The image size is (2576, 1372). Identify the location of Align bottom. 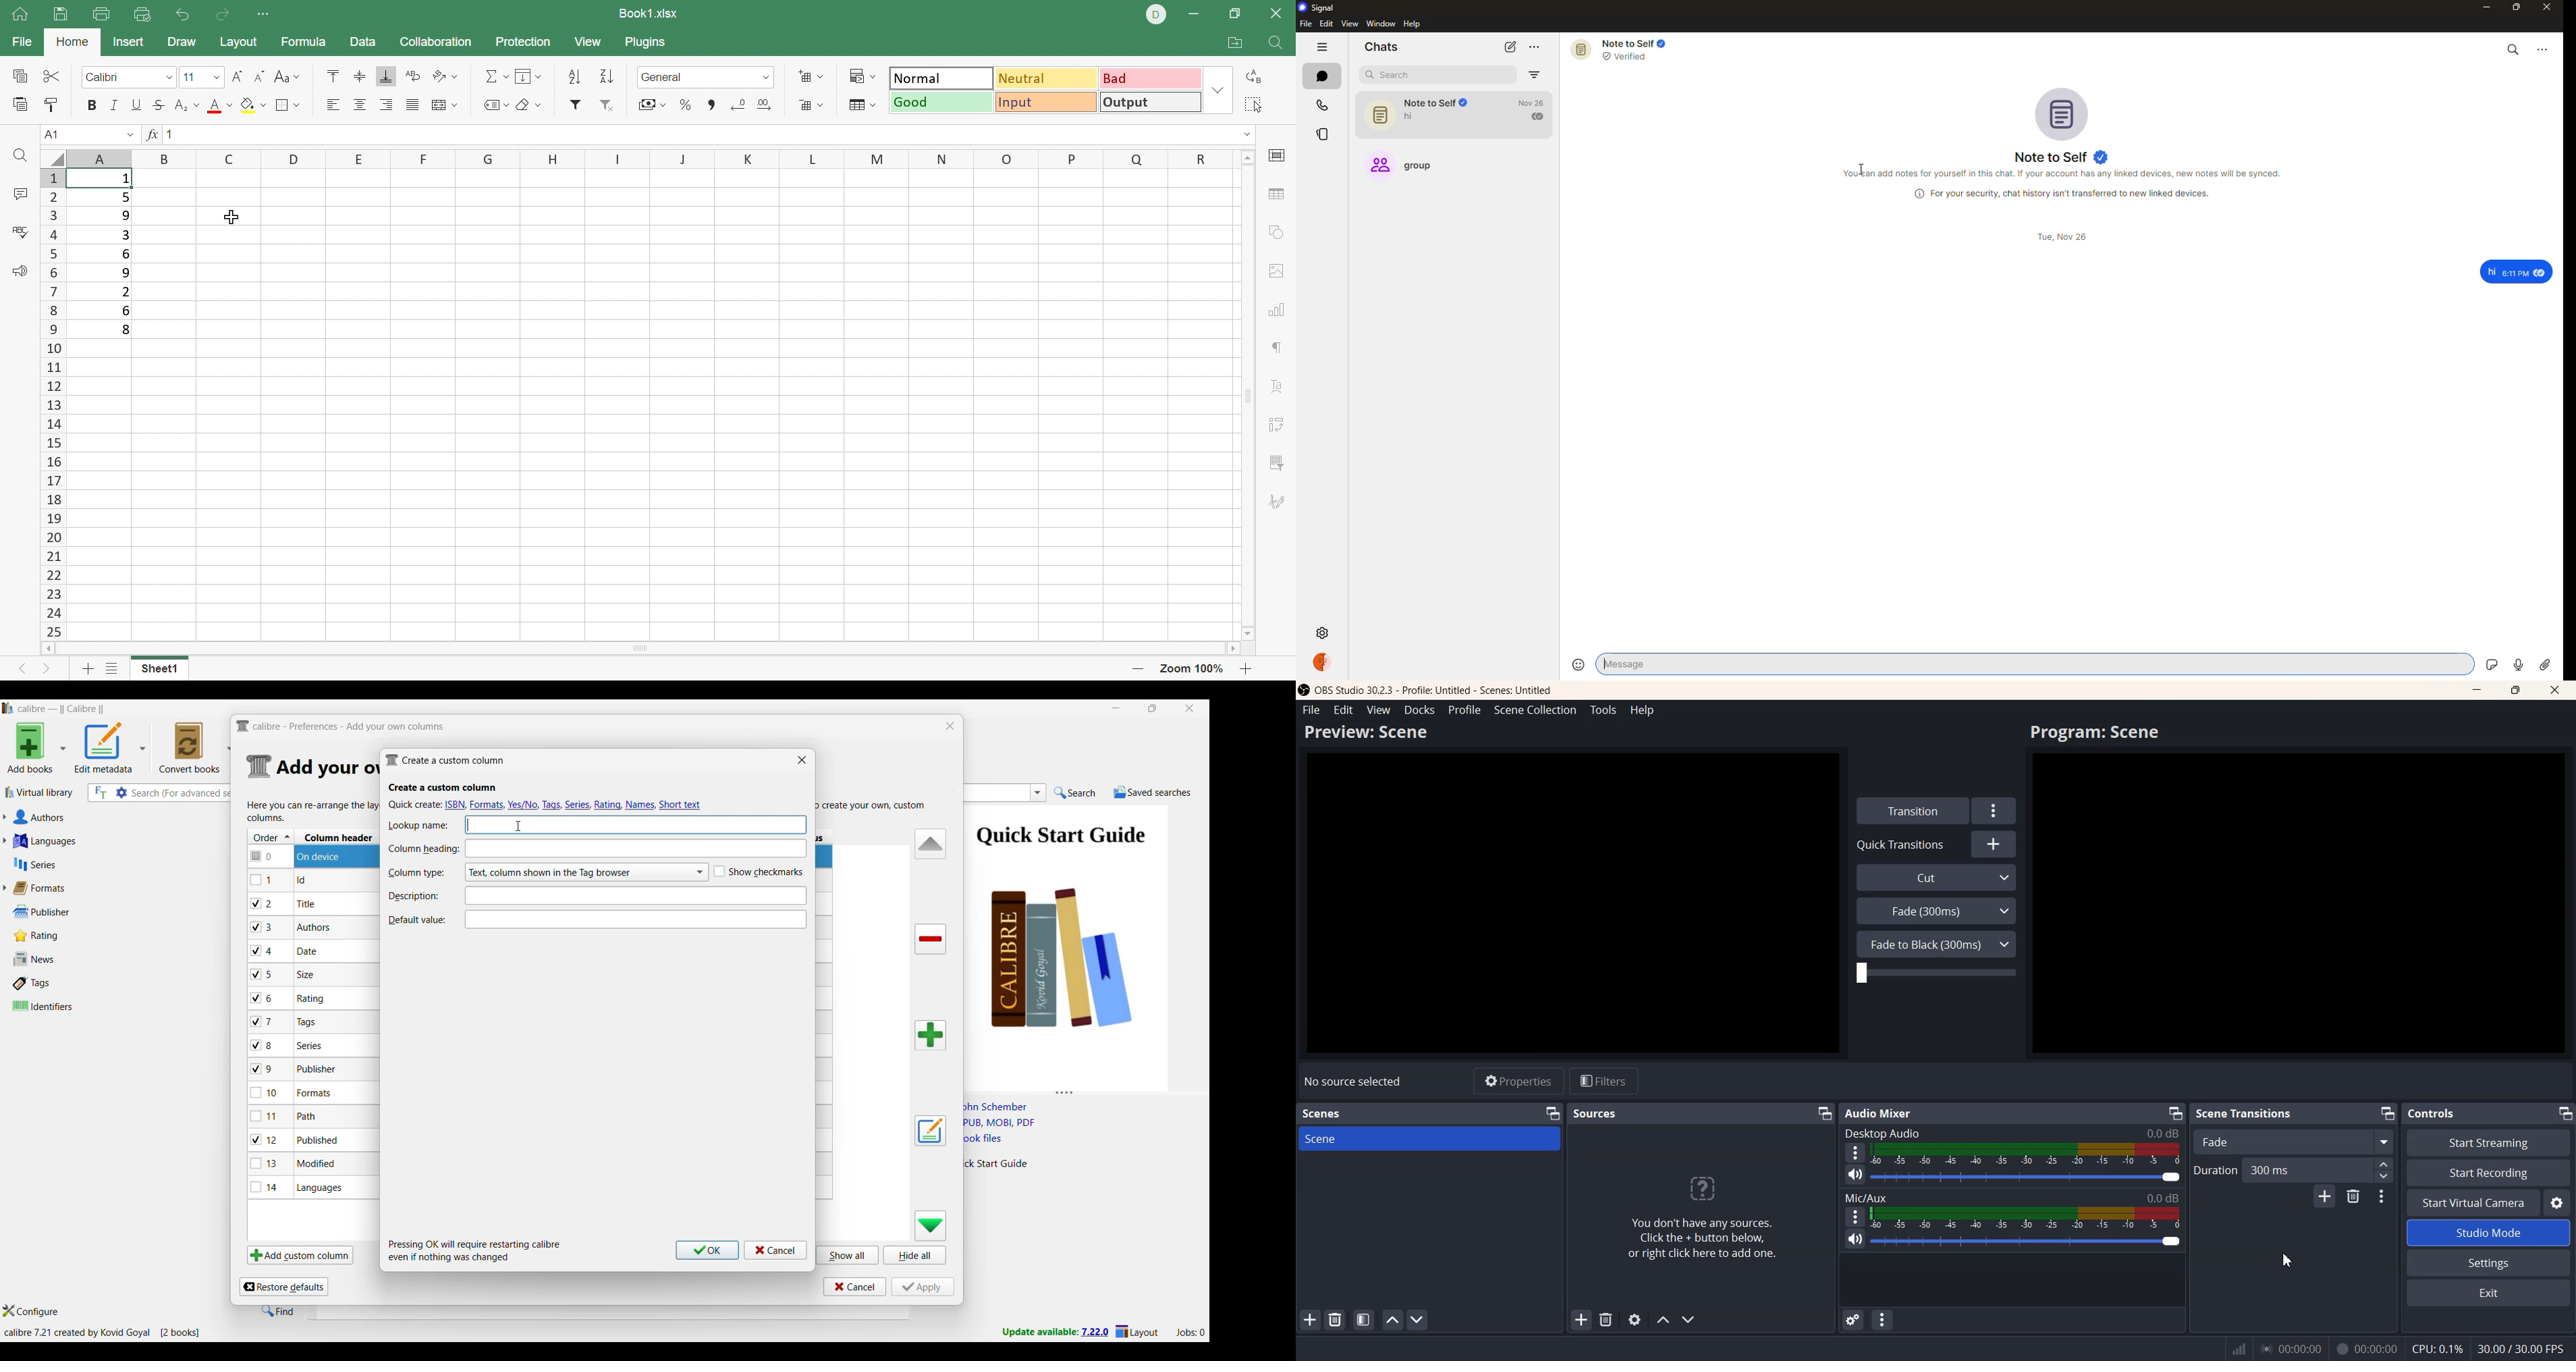
(389, 76).